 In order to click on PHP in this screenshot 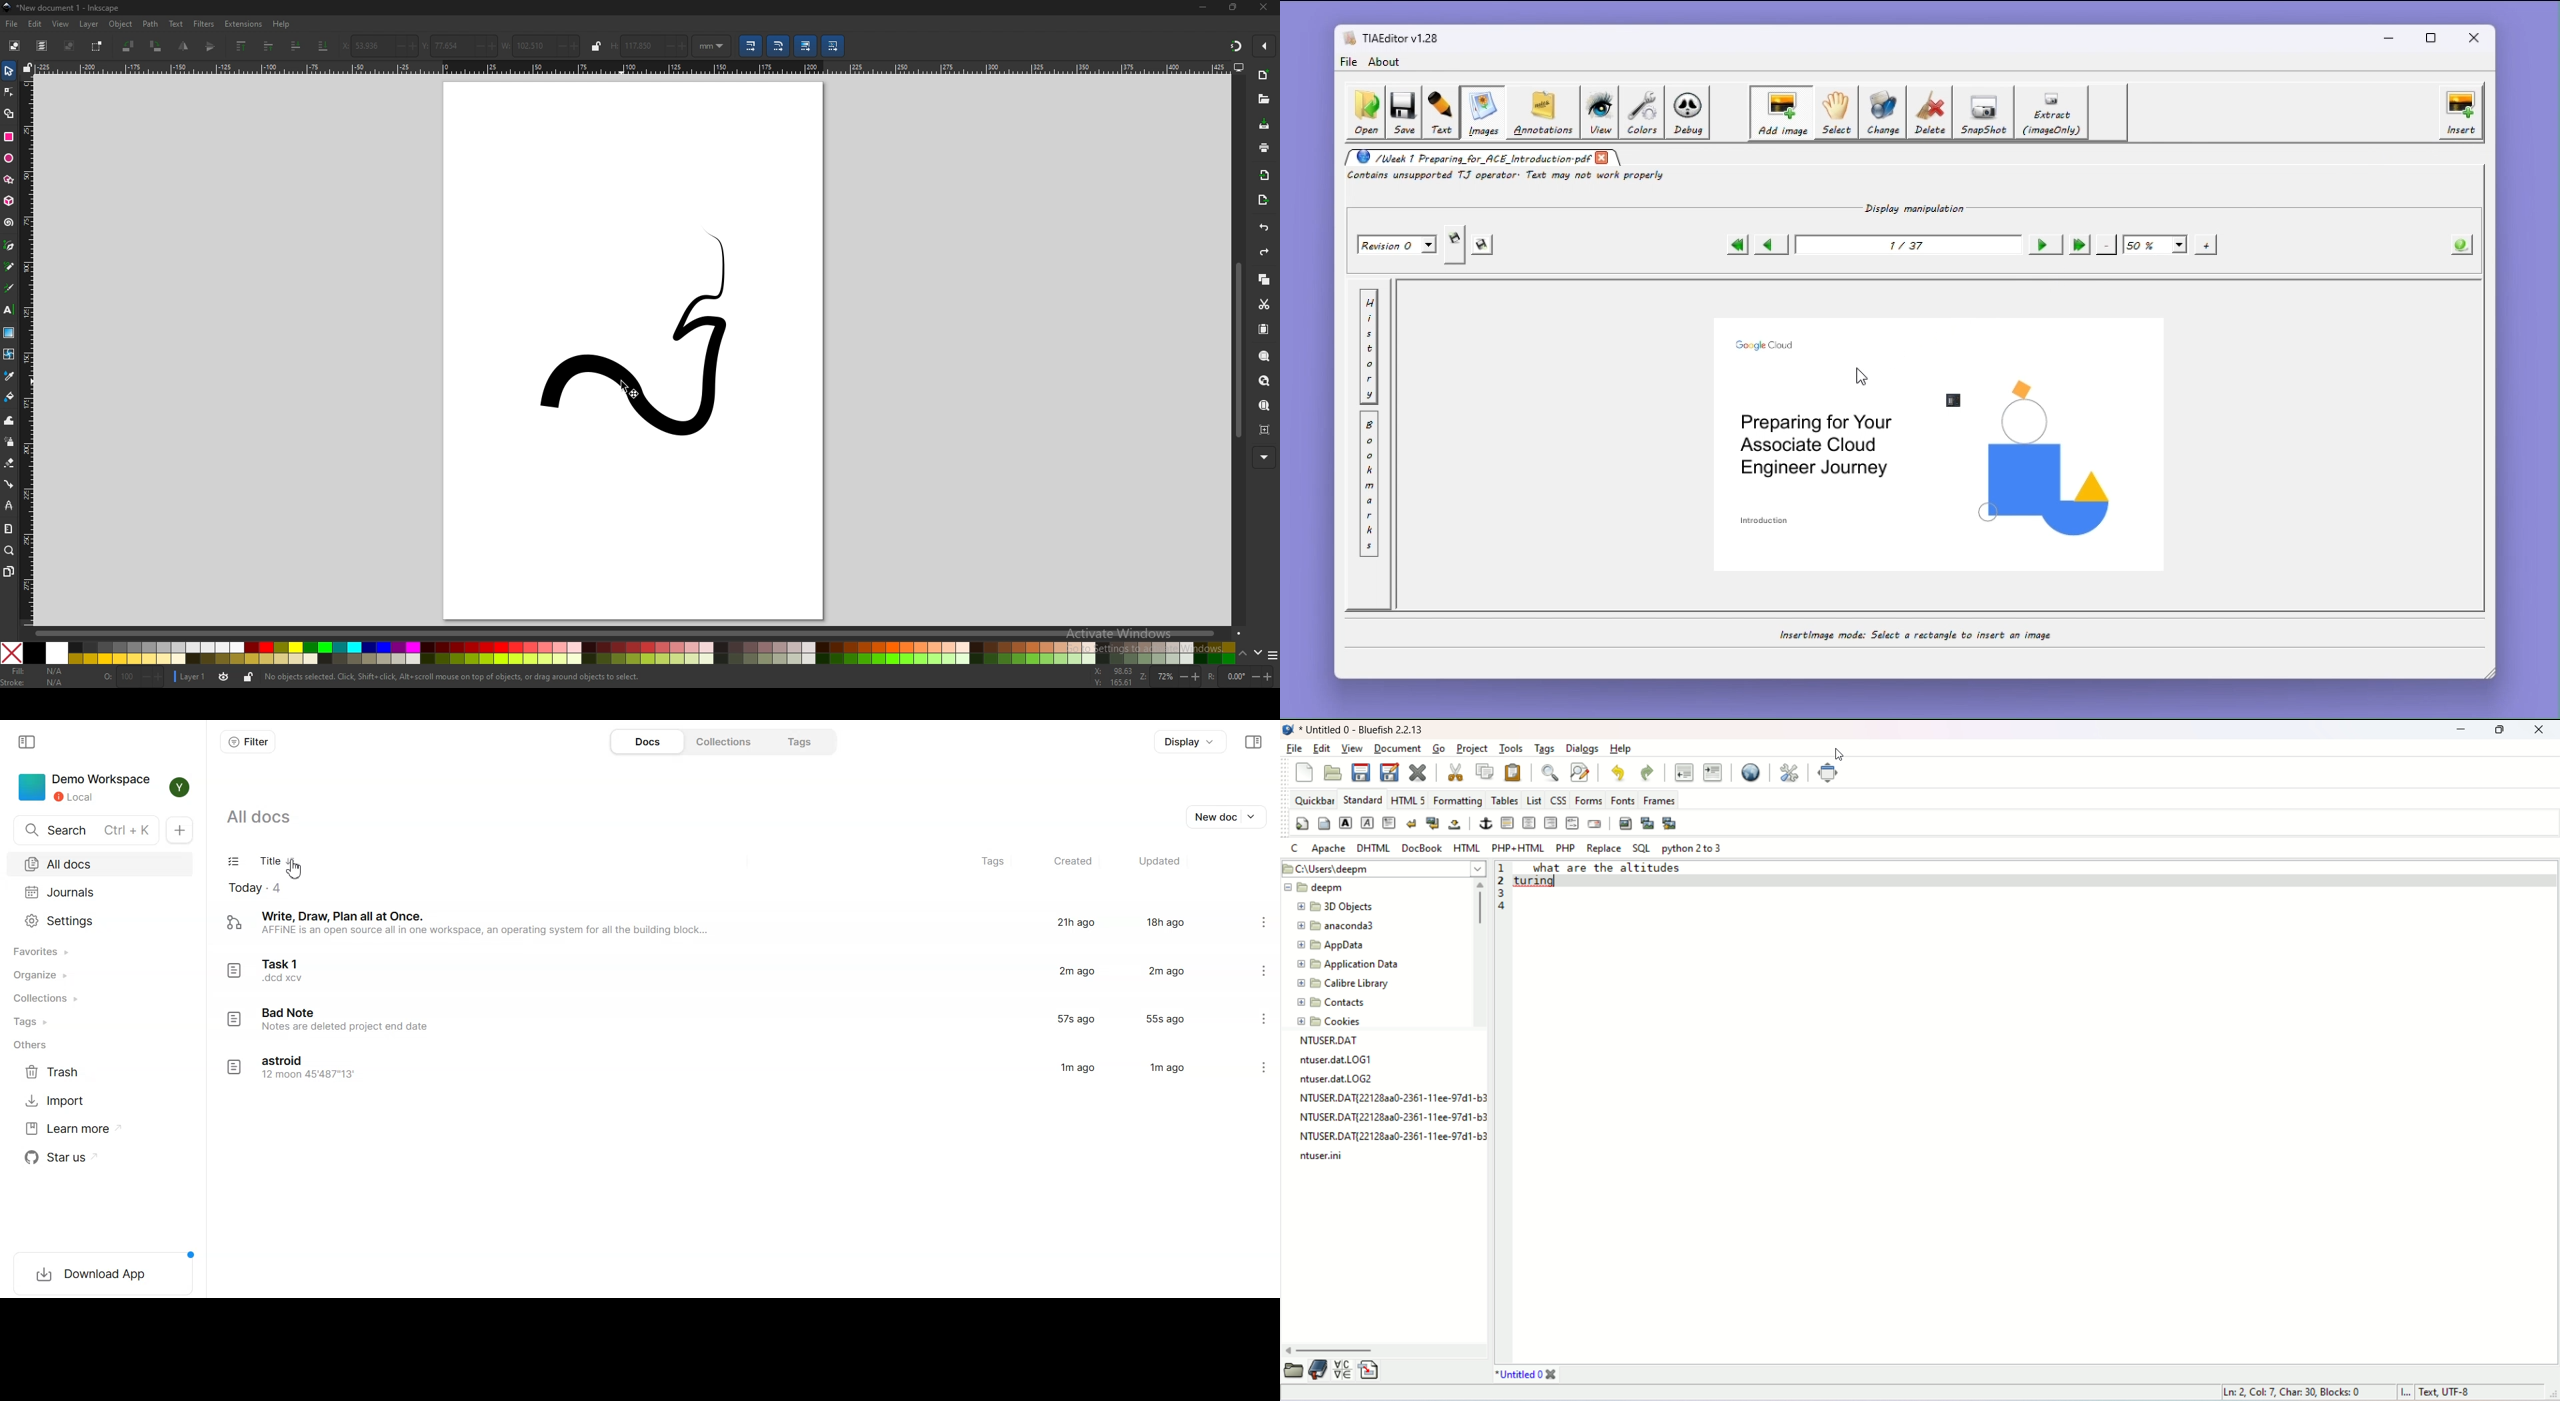, I will do `click(1565, 847)`.